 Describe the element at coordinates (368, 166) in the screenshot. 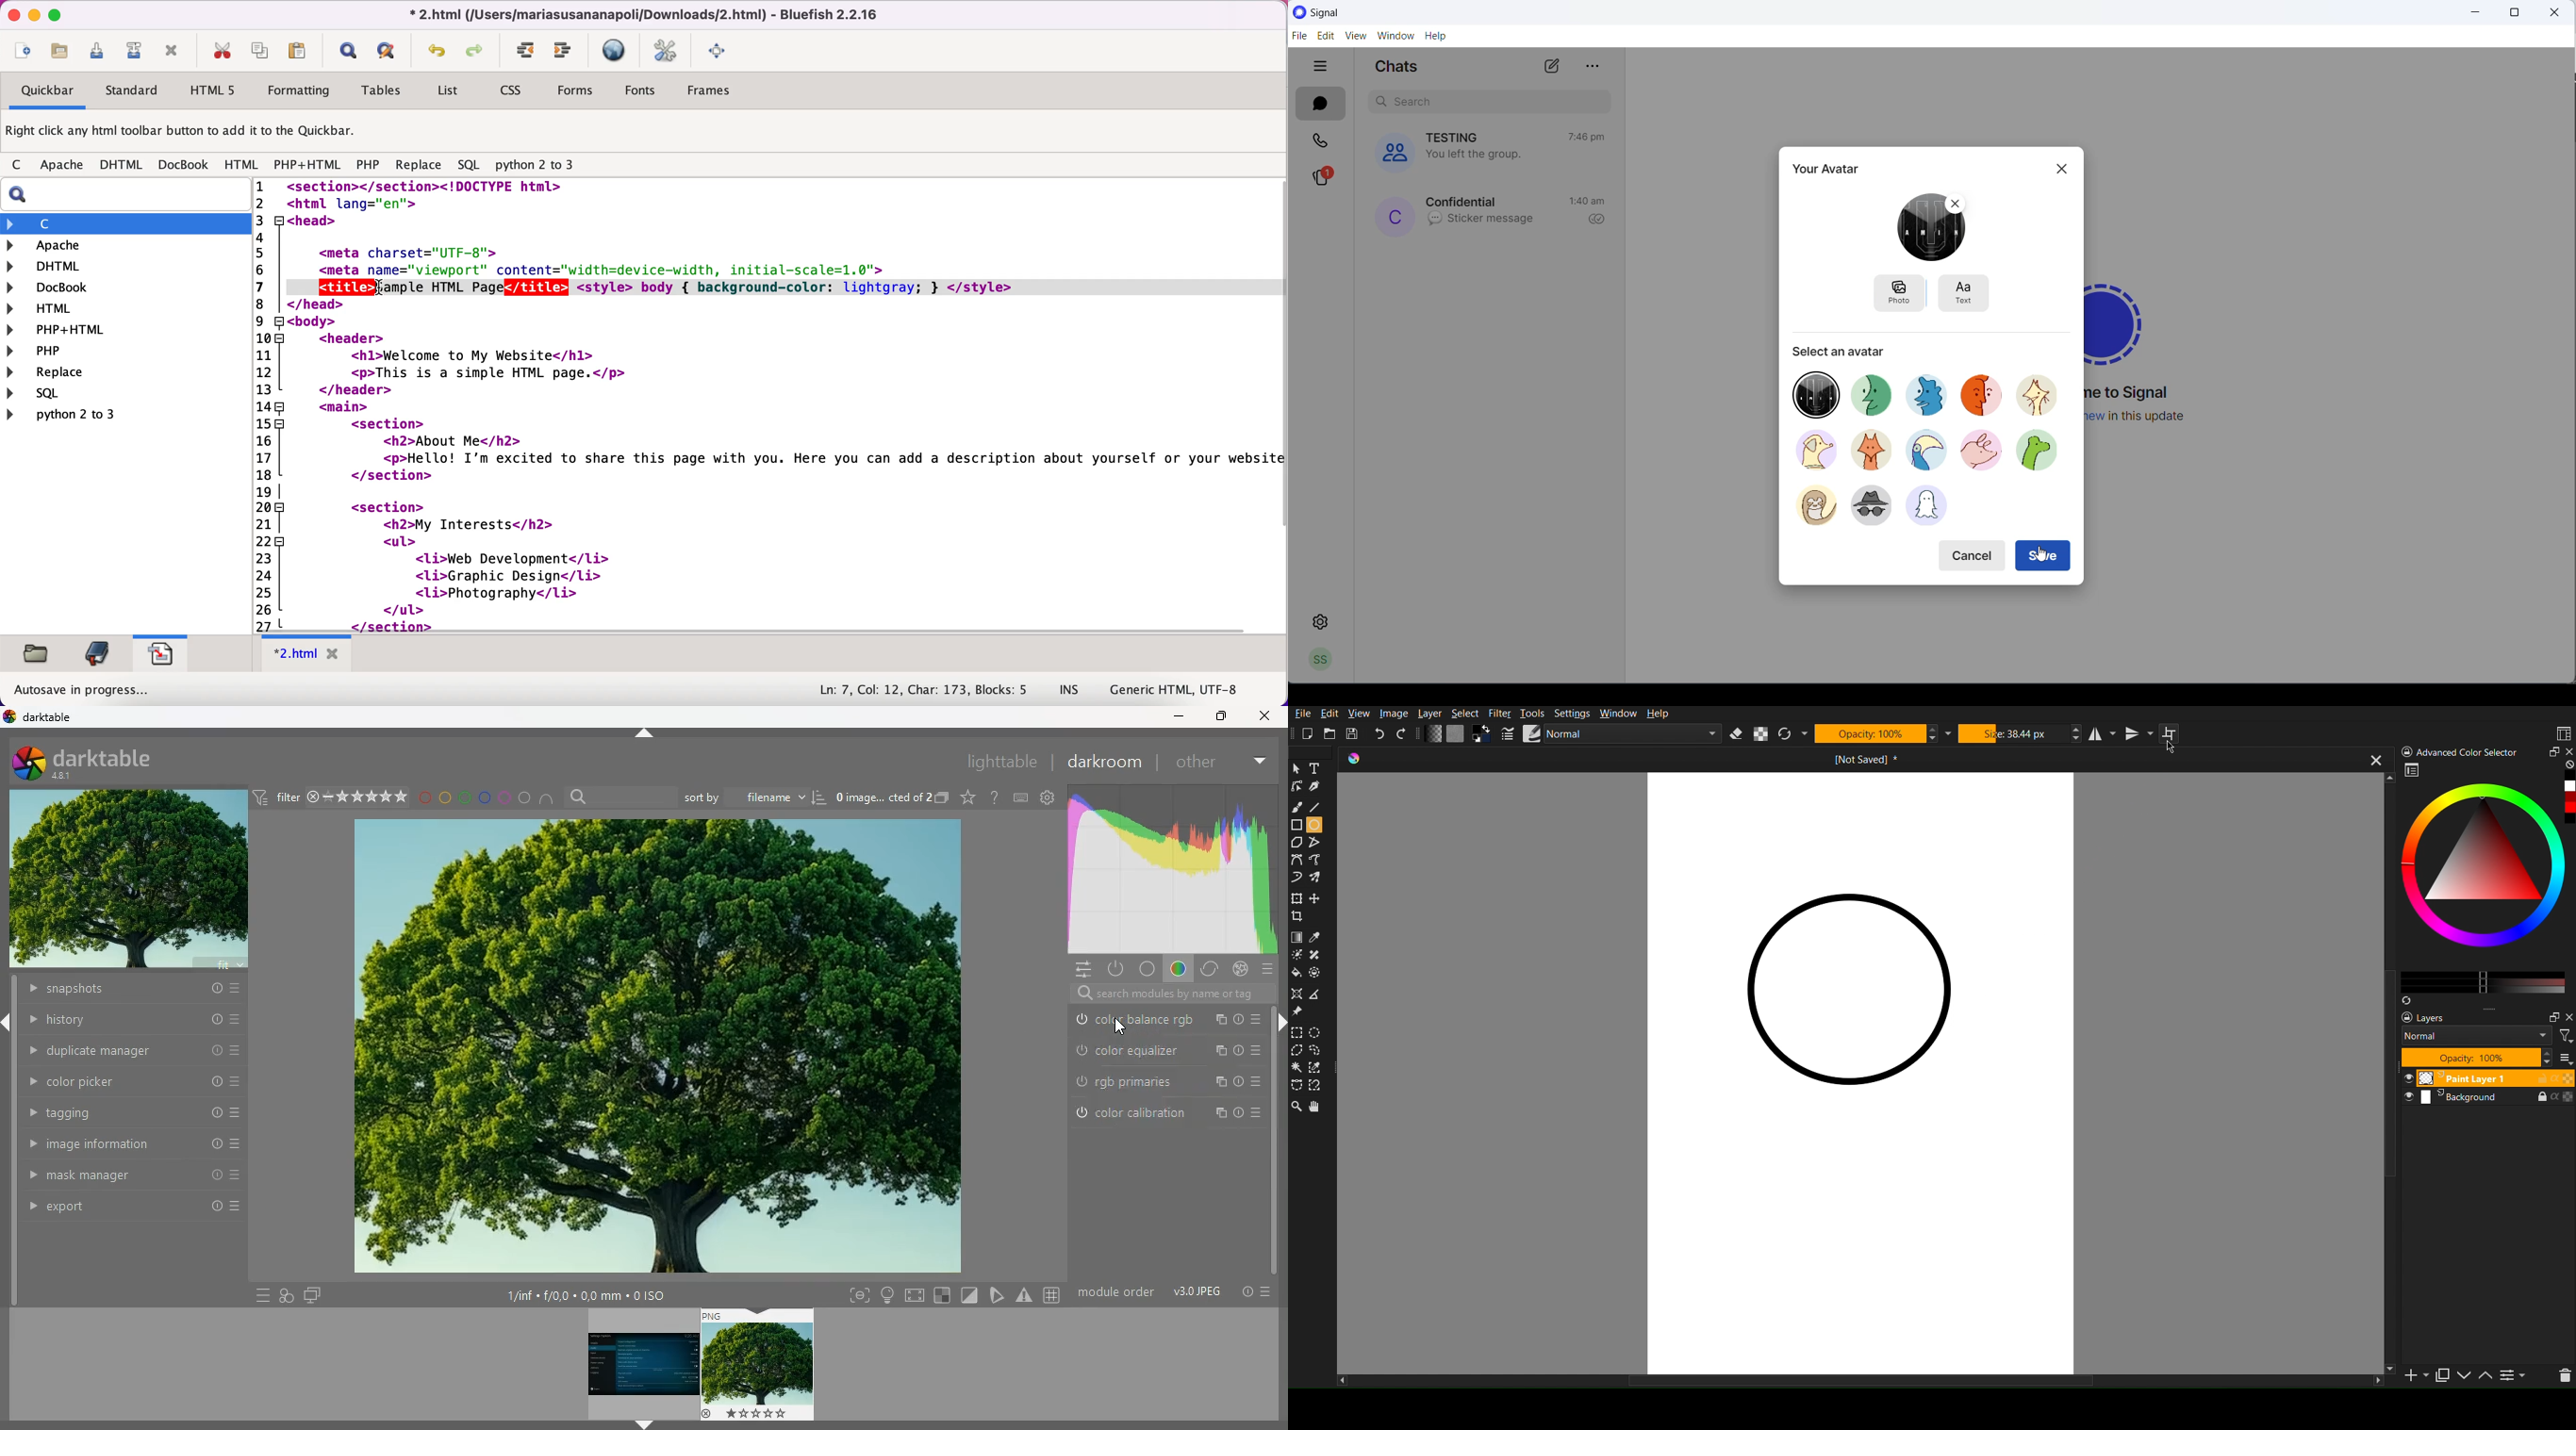

I see `php` at that location.